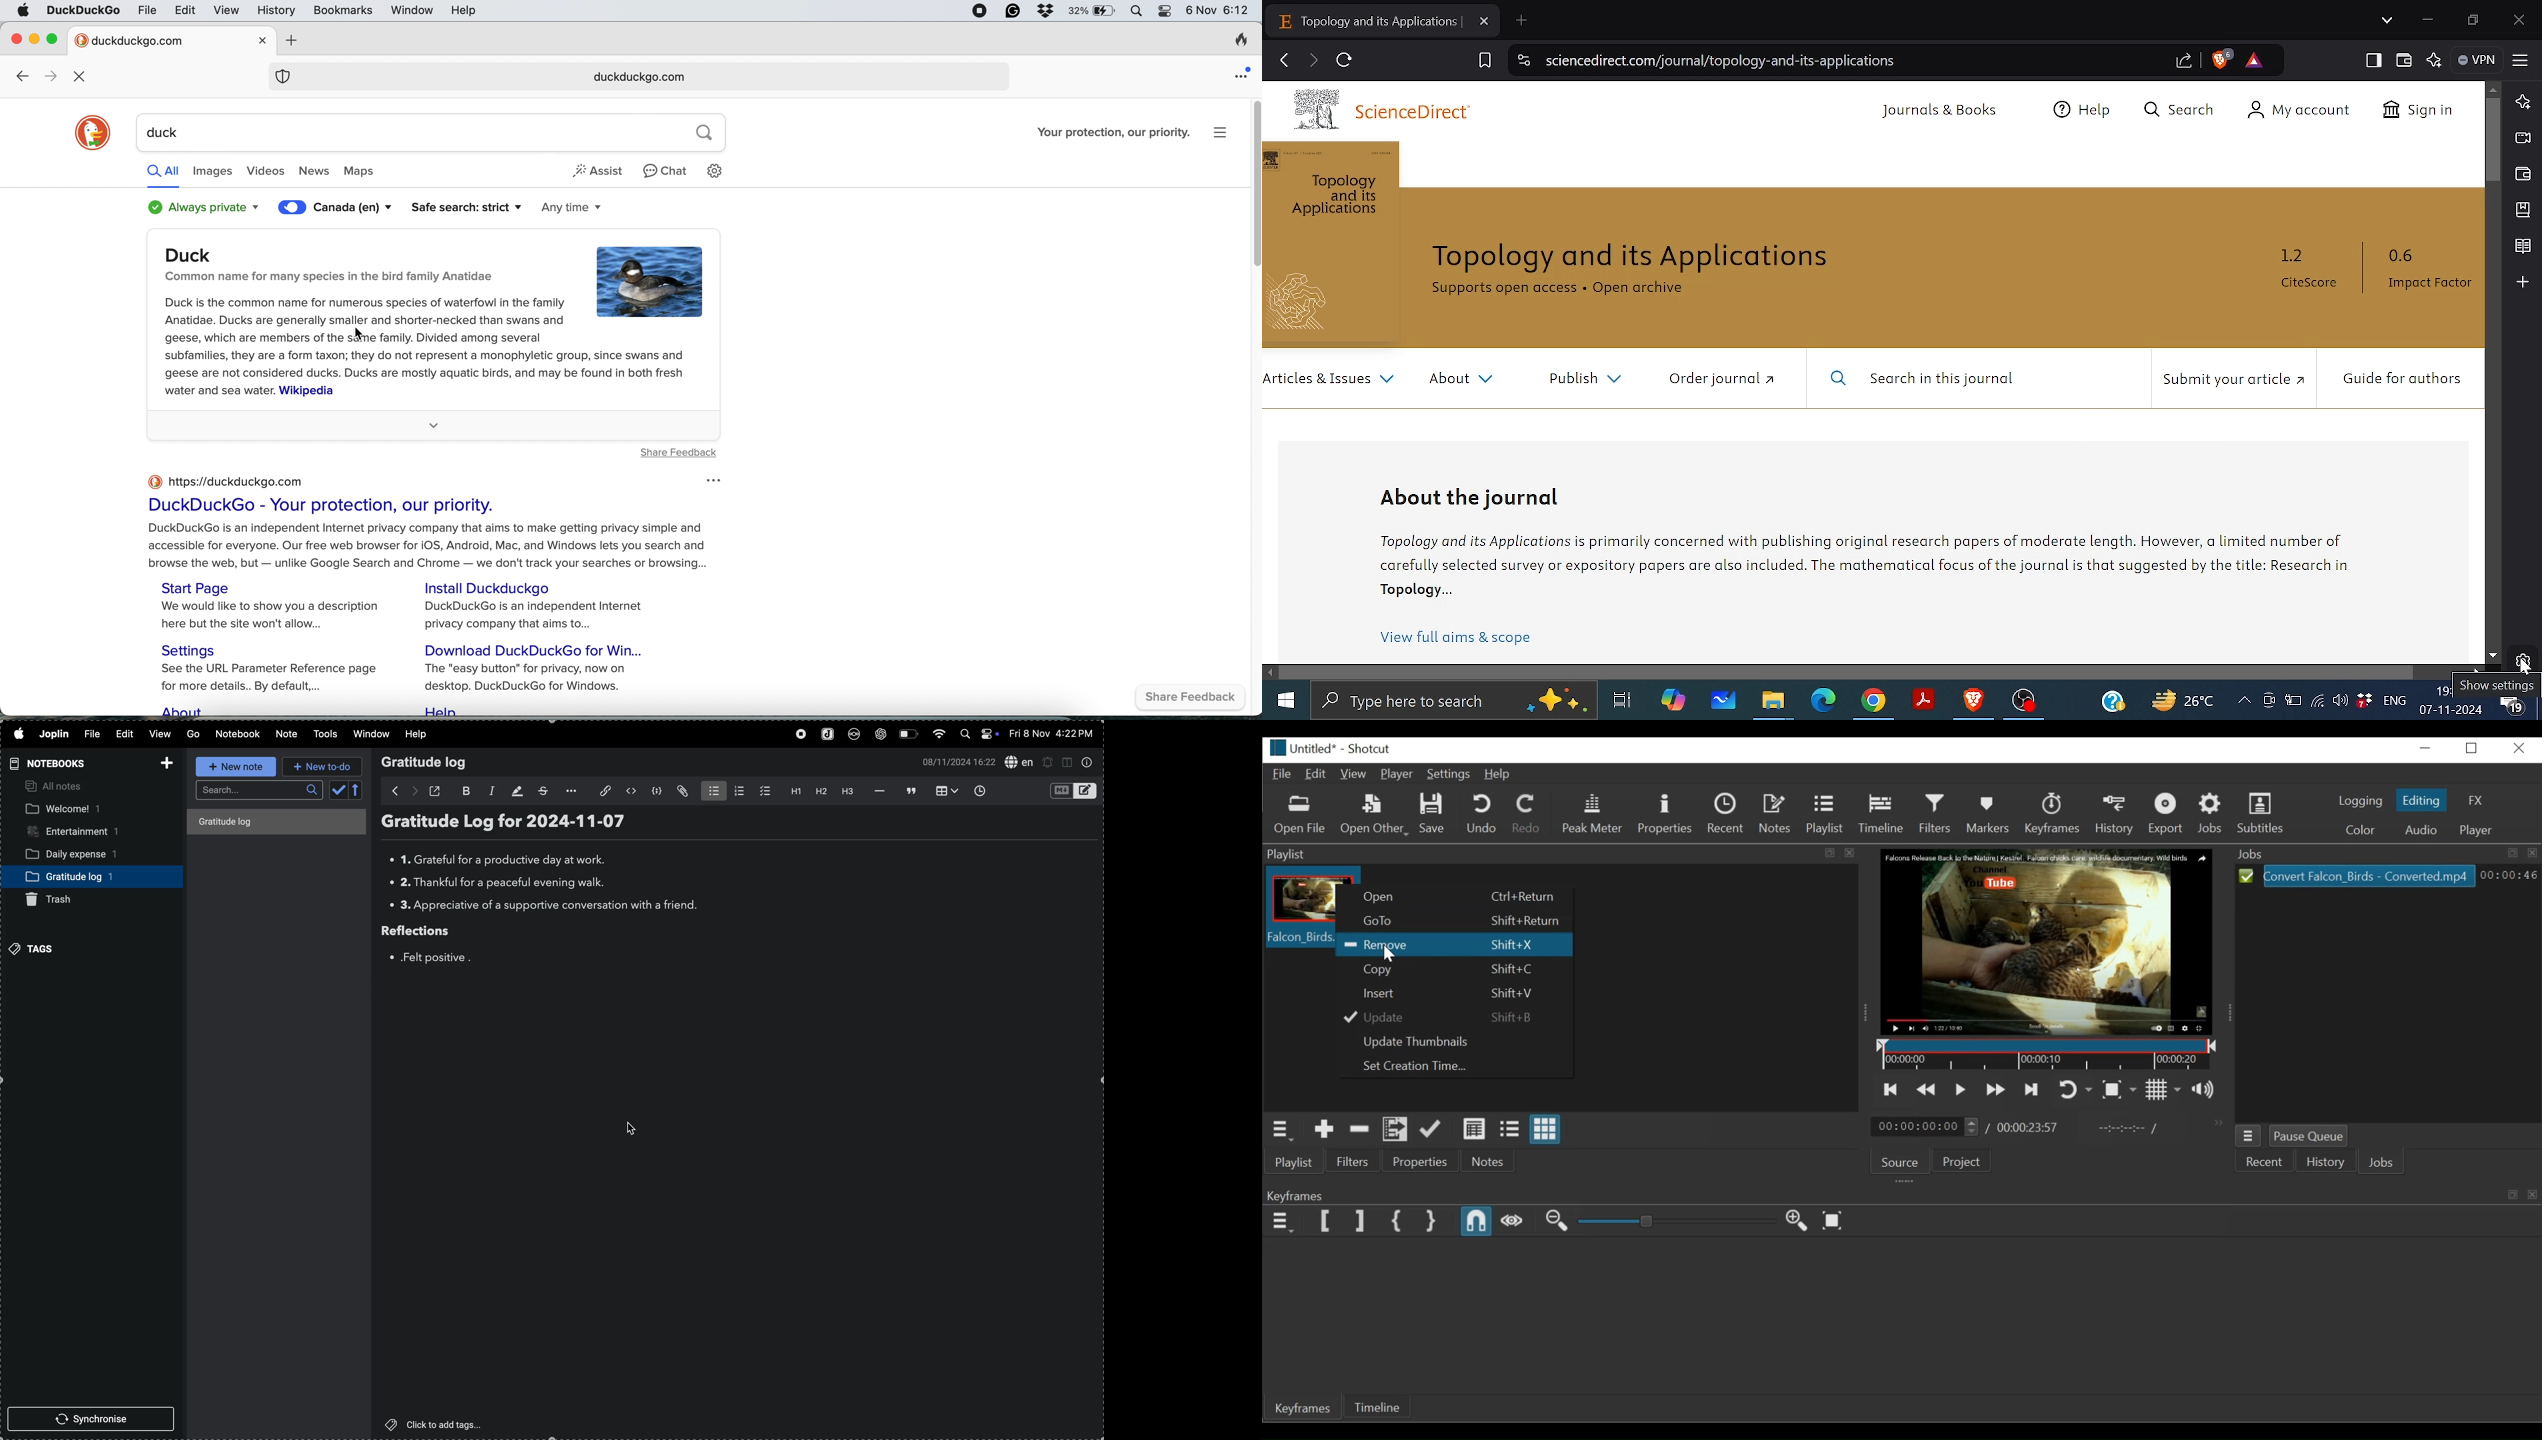 Image resolution: width=2548 pixels, height=1456 pixels. I want to click on Playlist menu, so click(1287, 1130).